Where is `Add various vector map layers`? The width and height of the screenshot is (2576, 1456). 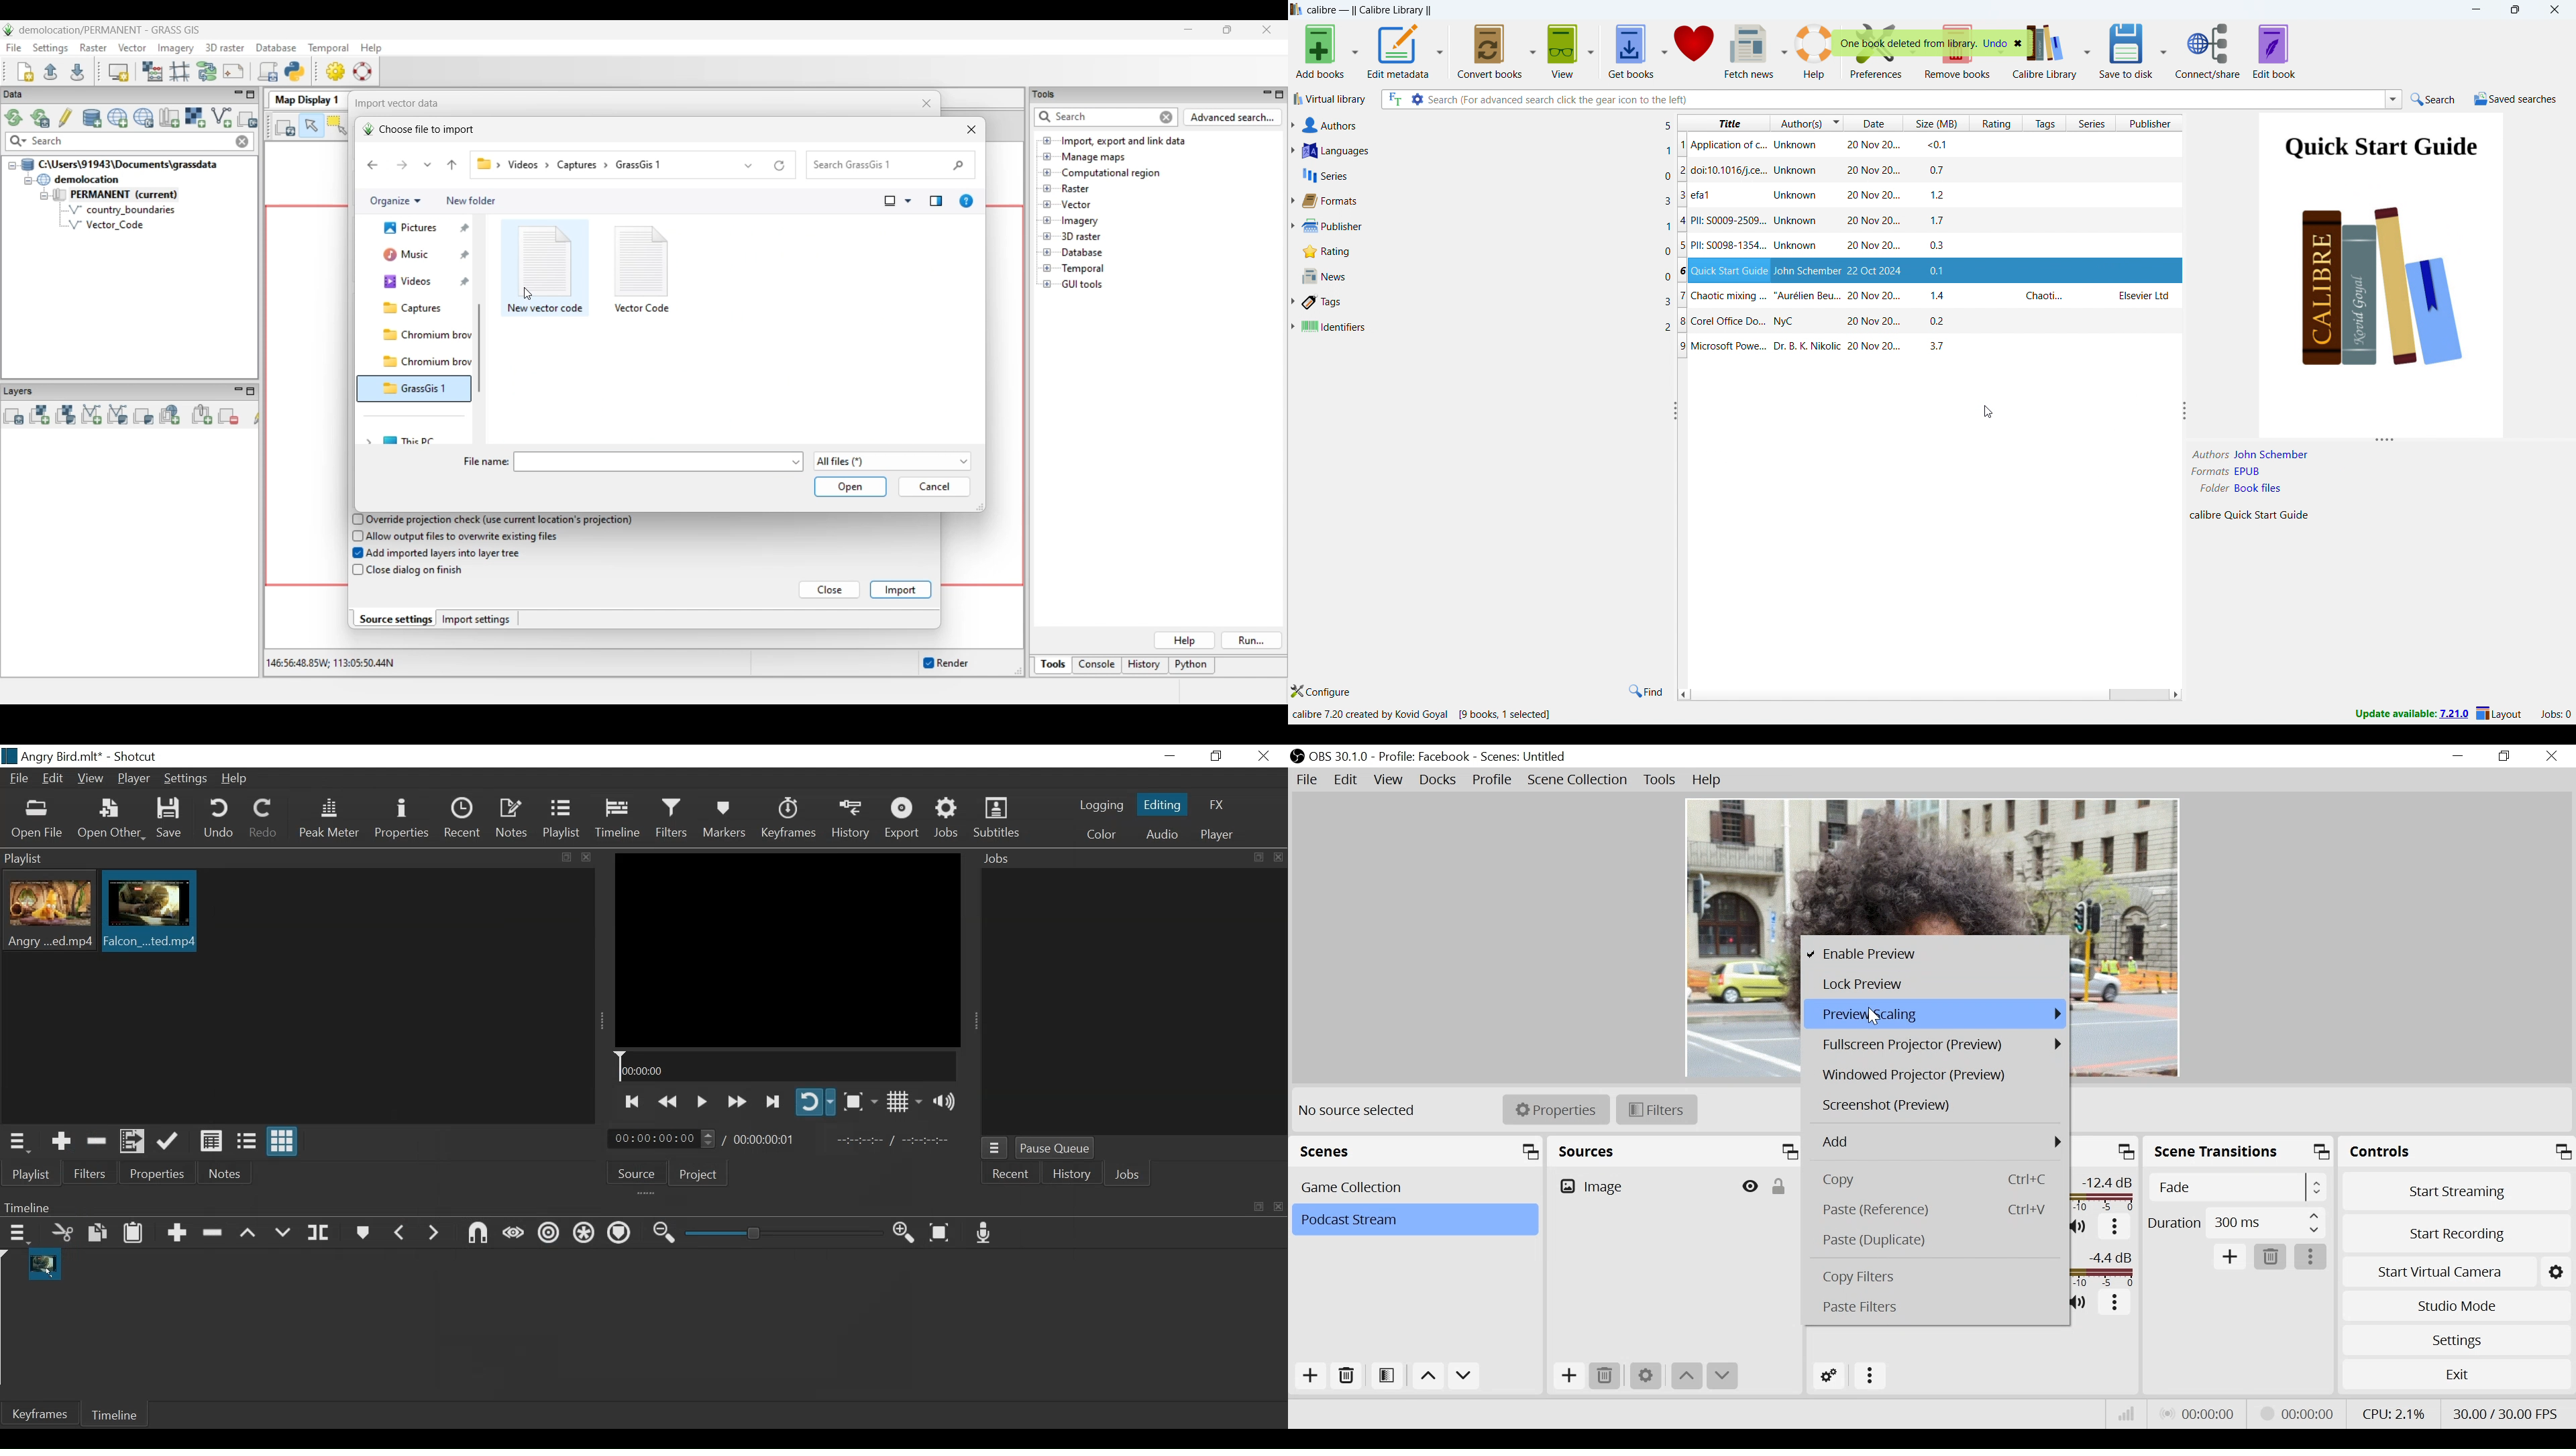
Add various vector map layers is located at coordinates (118, 415).